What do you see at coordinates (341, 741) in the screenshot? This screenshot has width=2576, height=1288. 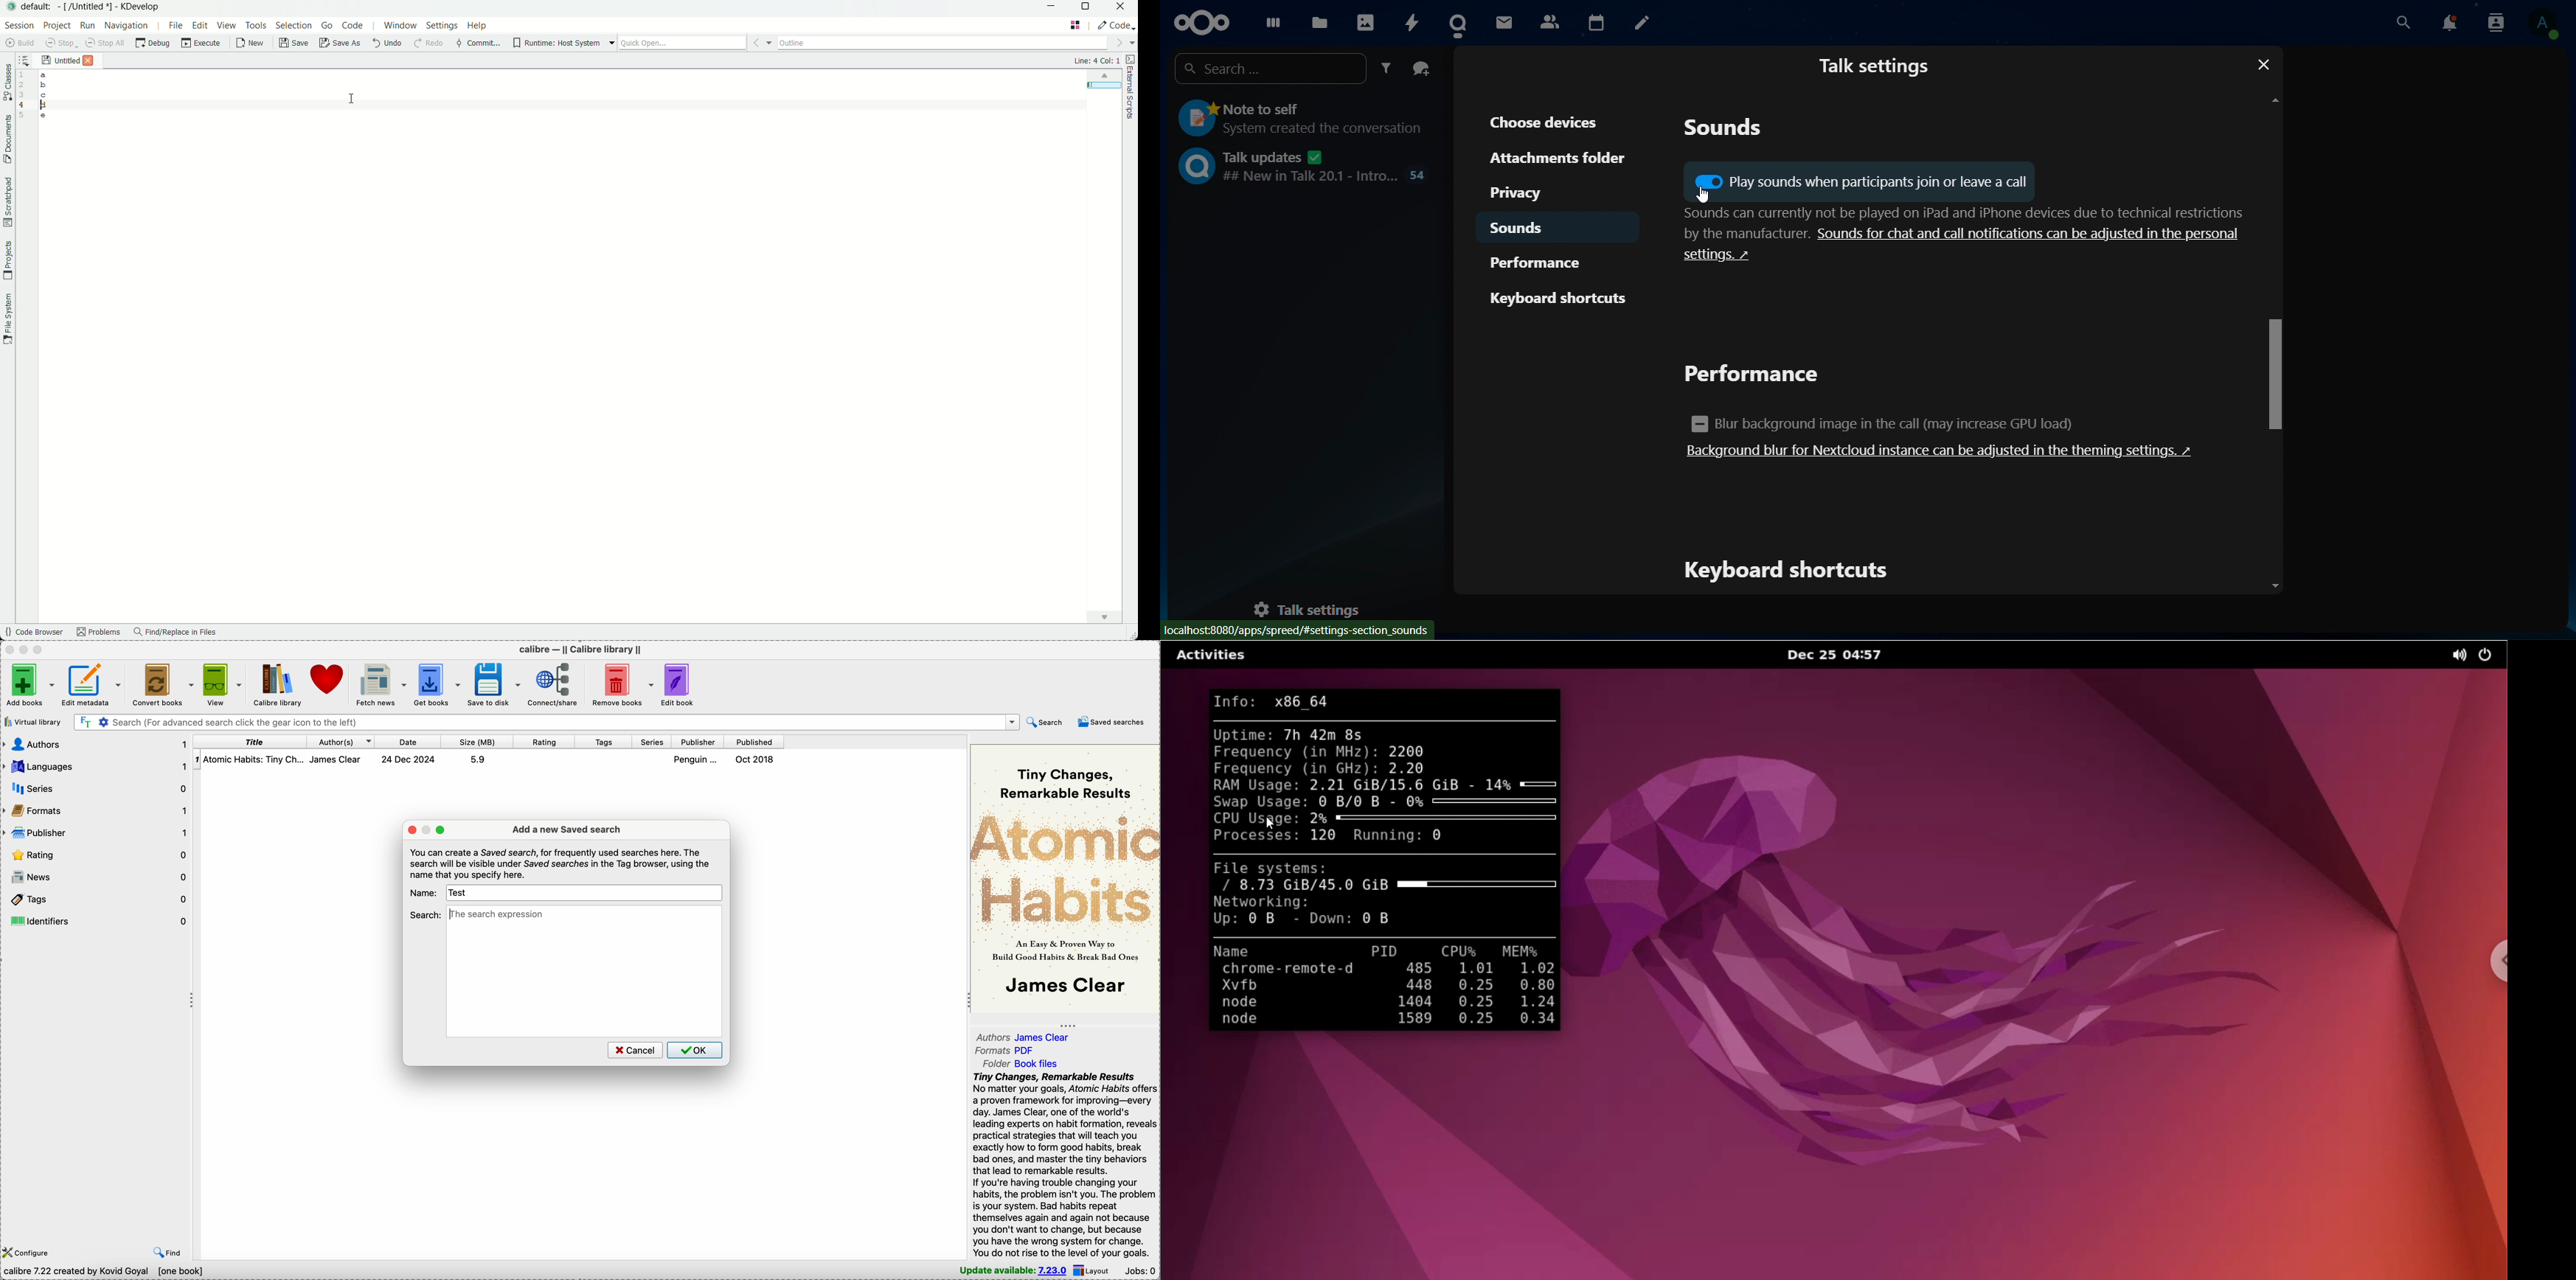 I see `authors` at bounding box center [341, 741].